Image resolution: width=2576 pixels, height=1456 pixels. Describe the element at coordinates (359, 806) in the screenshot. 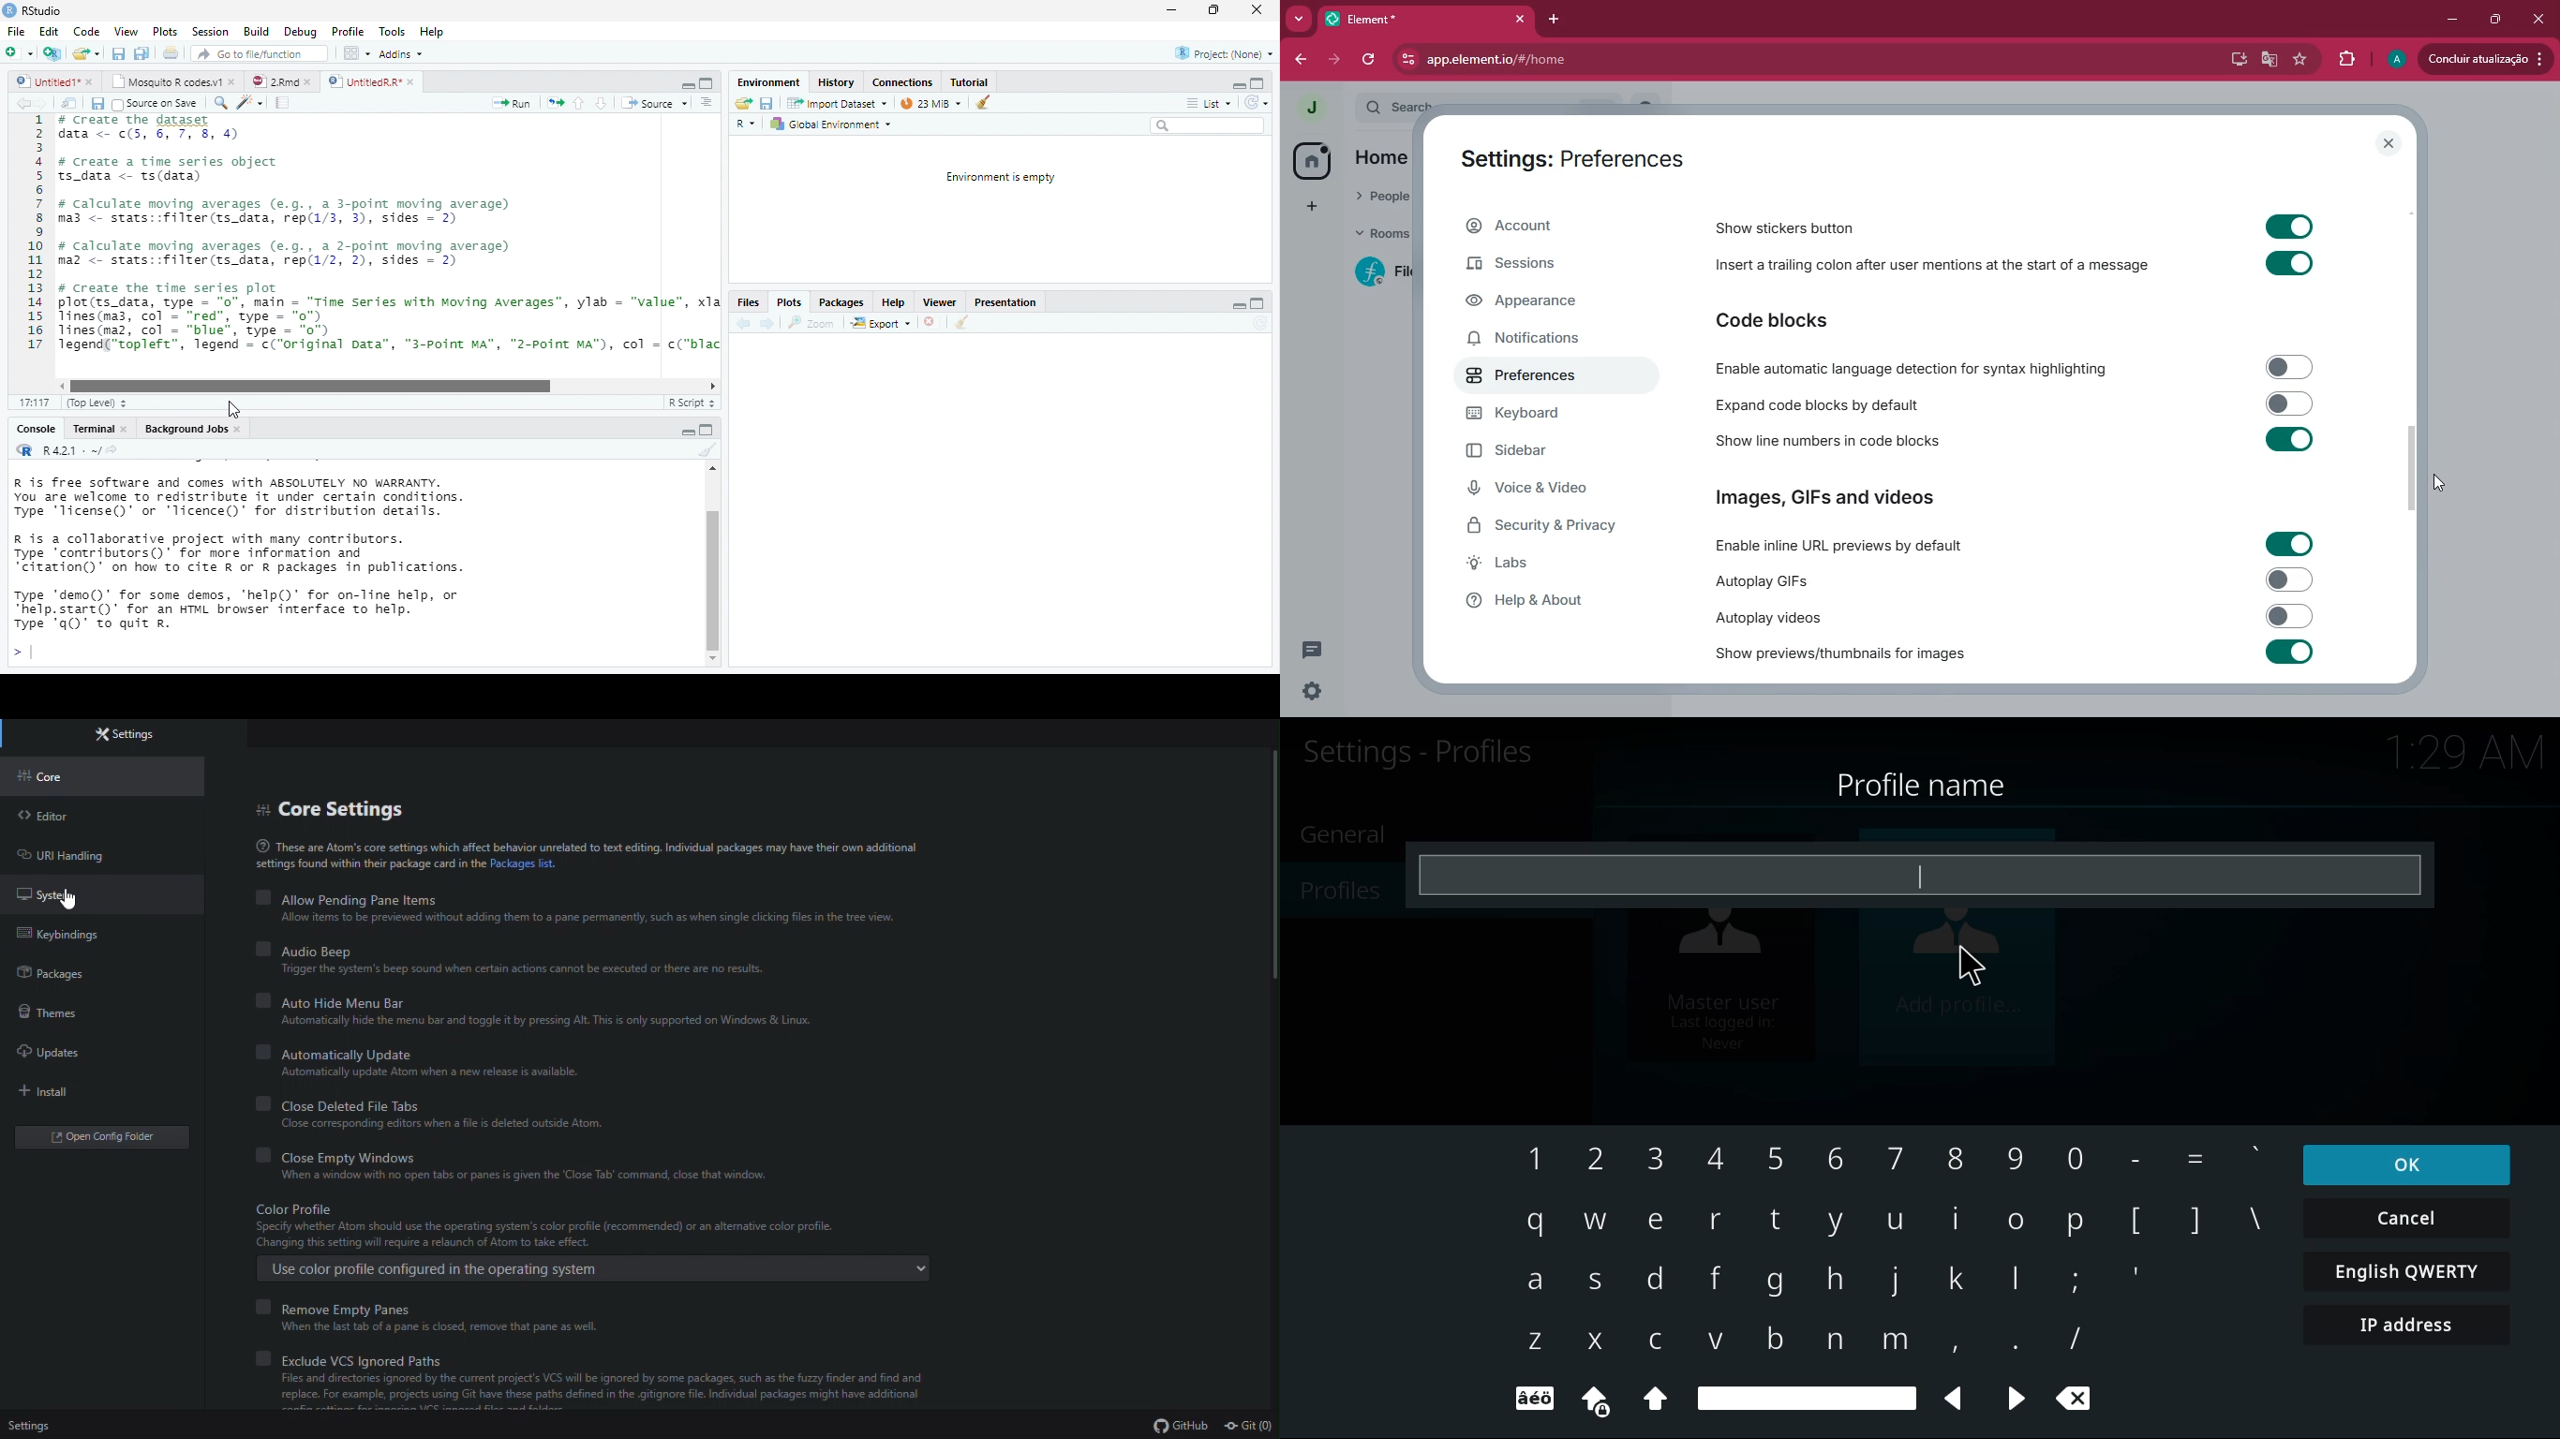

I see `Core settings` at that location.